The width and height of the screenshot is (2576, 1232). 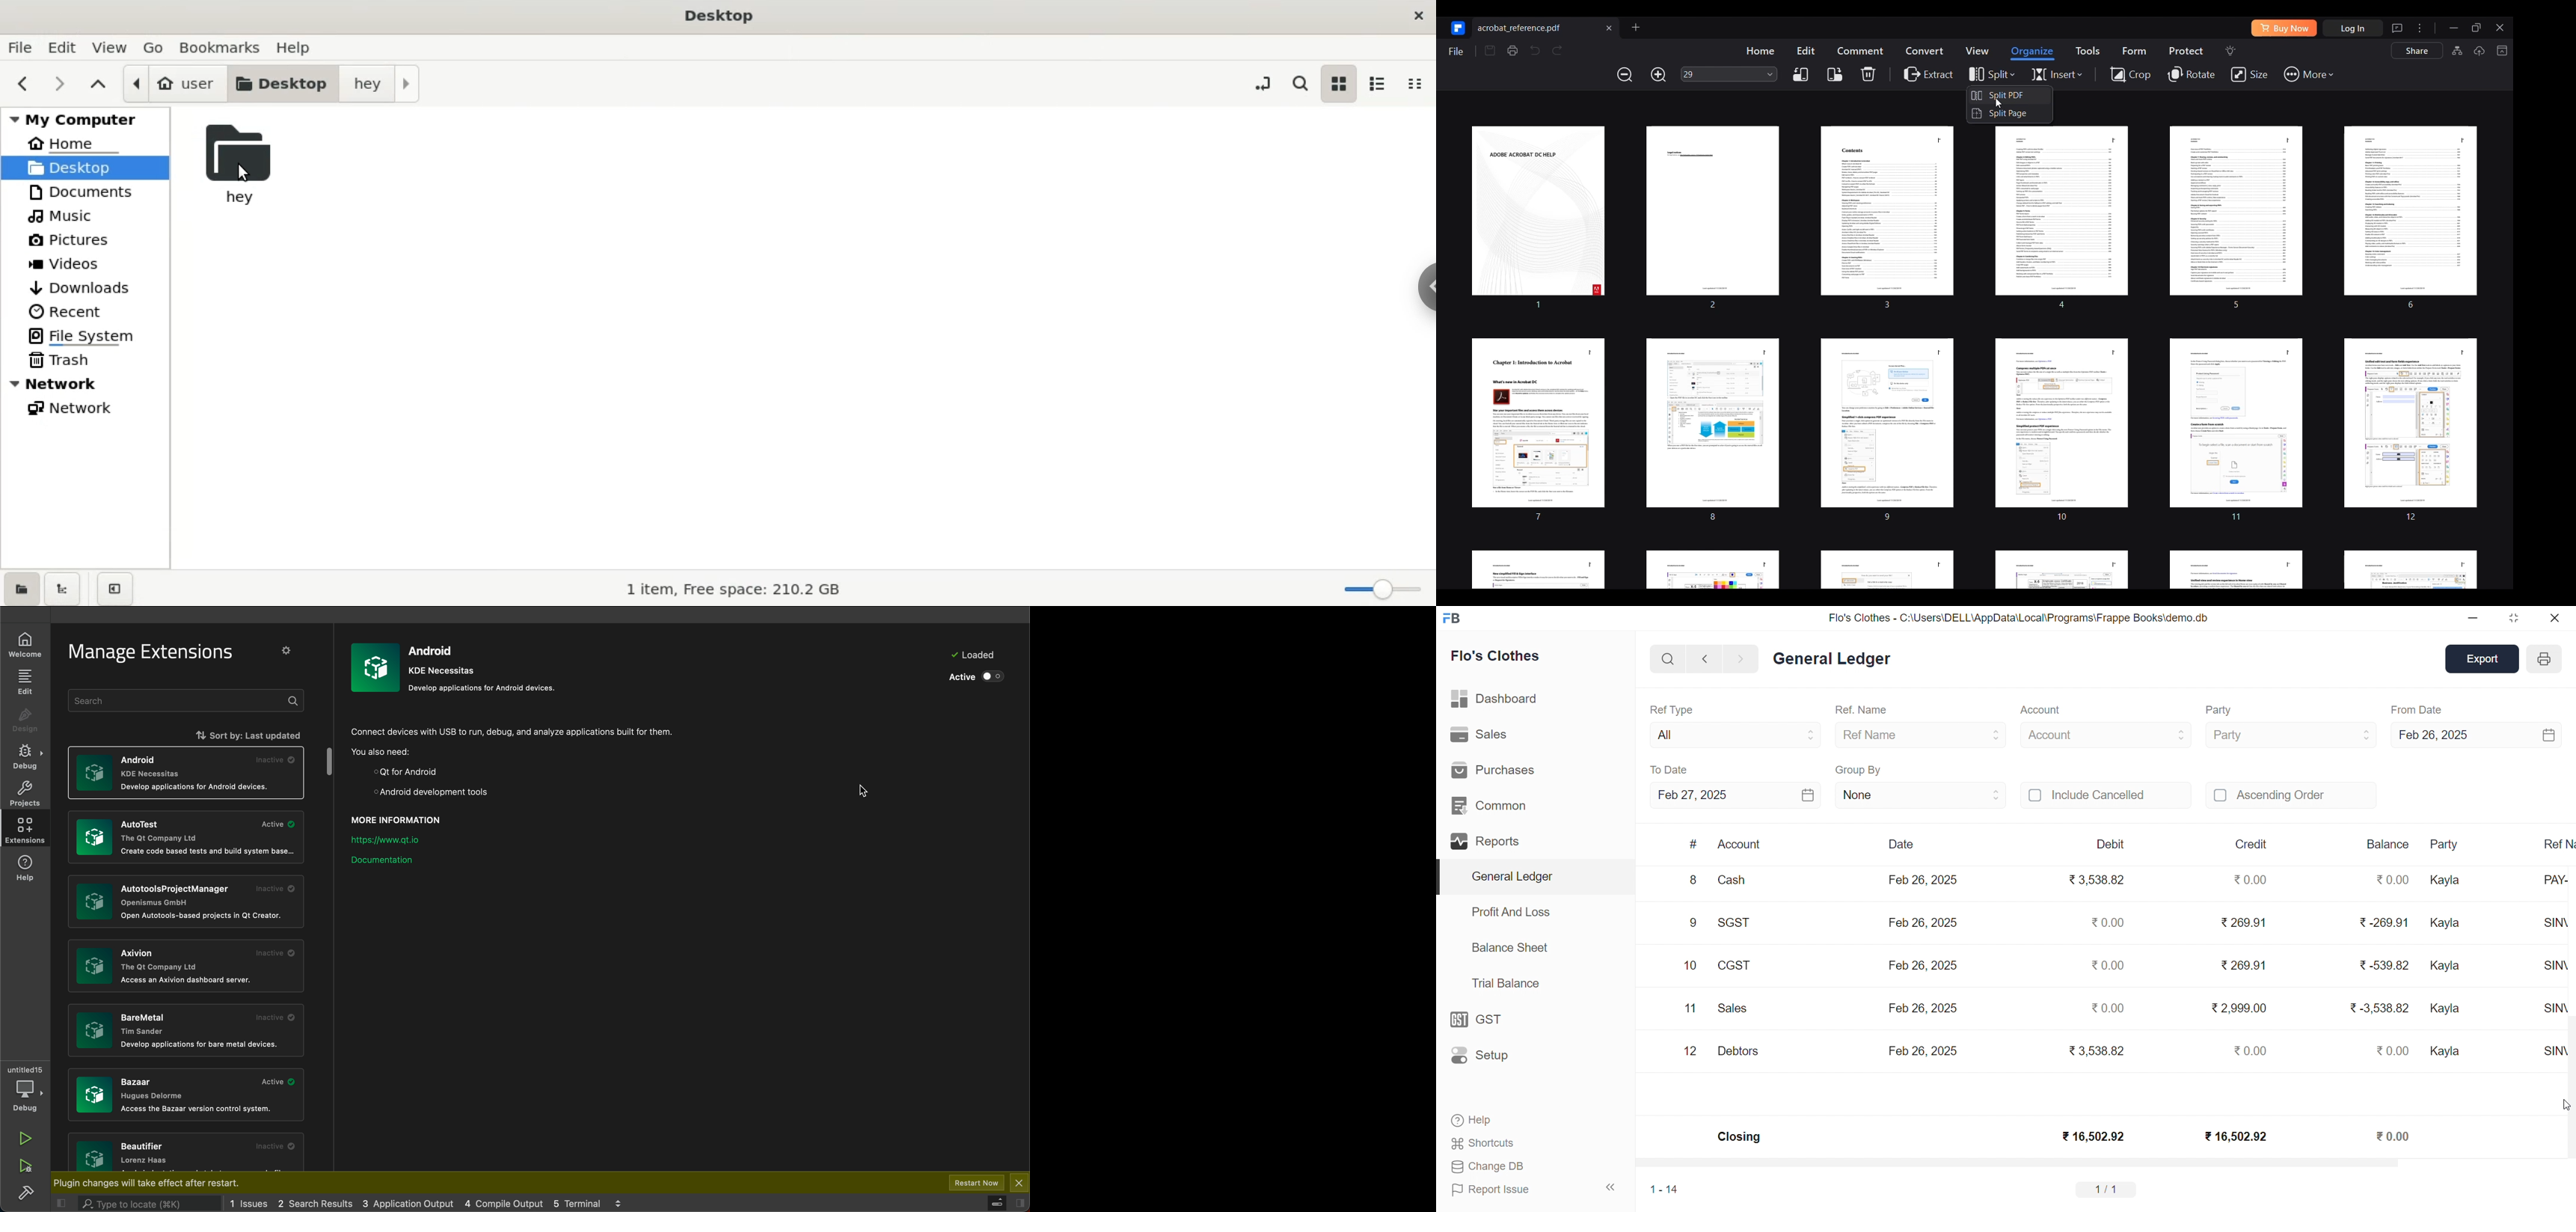 What do you see at coordinates (1923, 963) in the screenshot?
I see `Feb 26, 2025` at bounding box center [1923, 963].